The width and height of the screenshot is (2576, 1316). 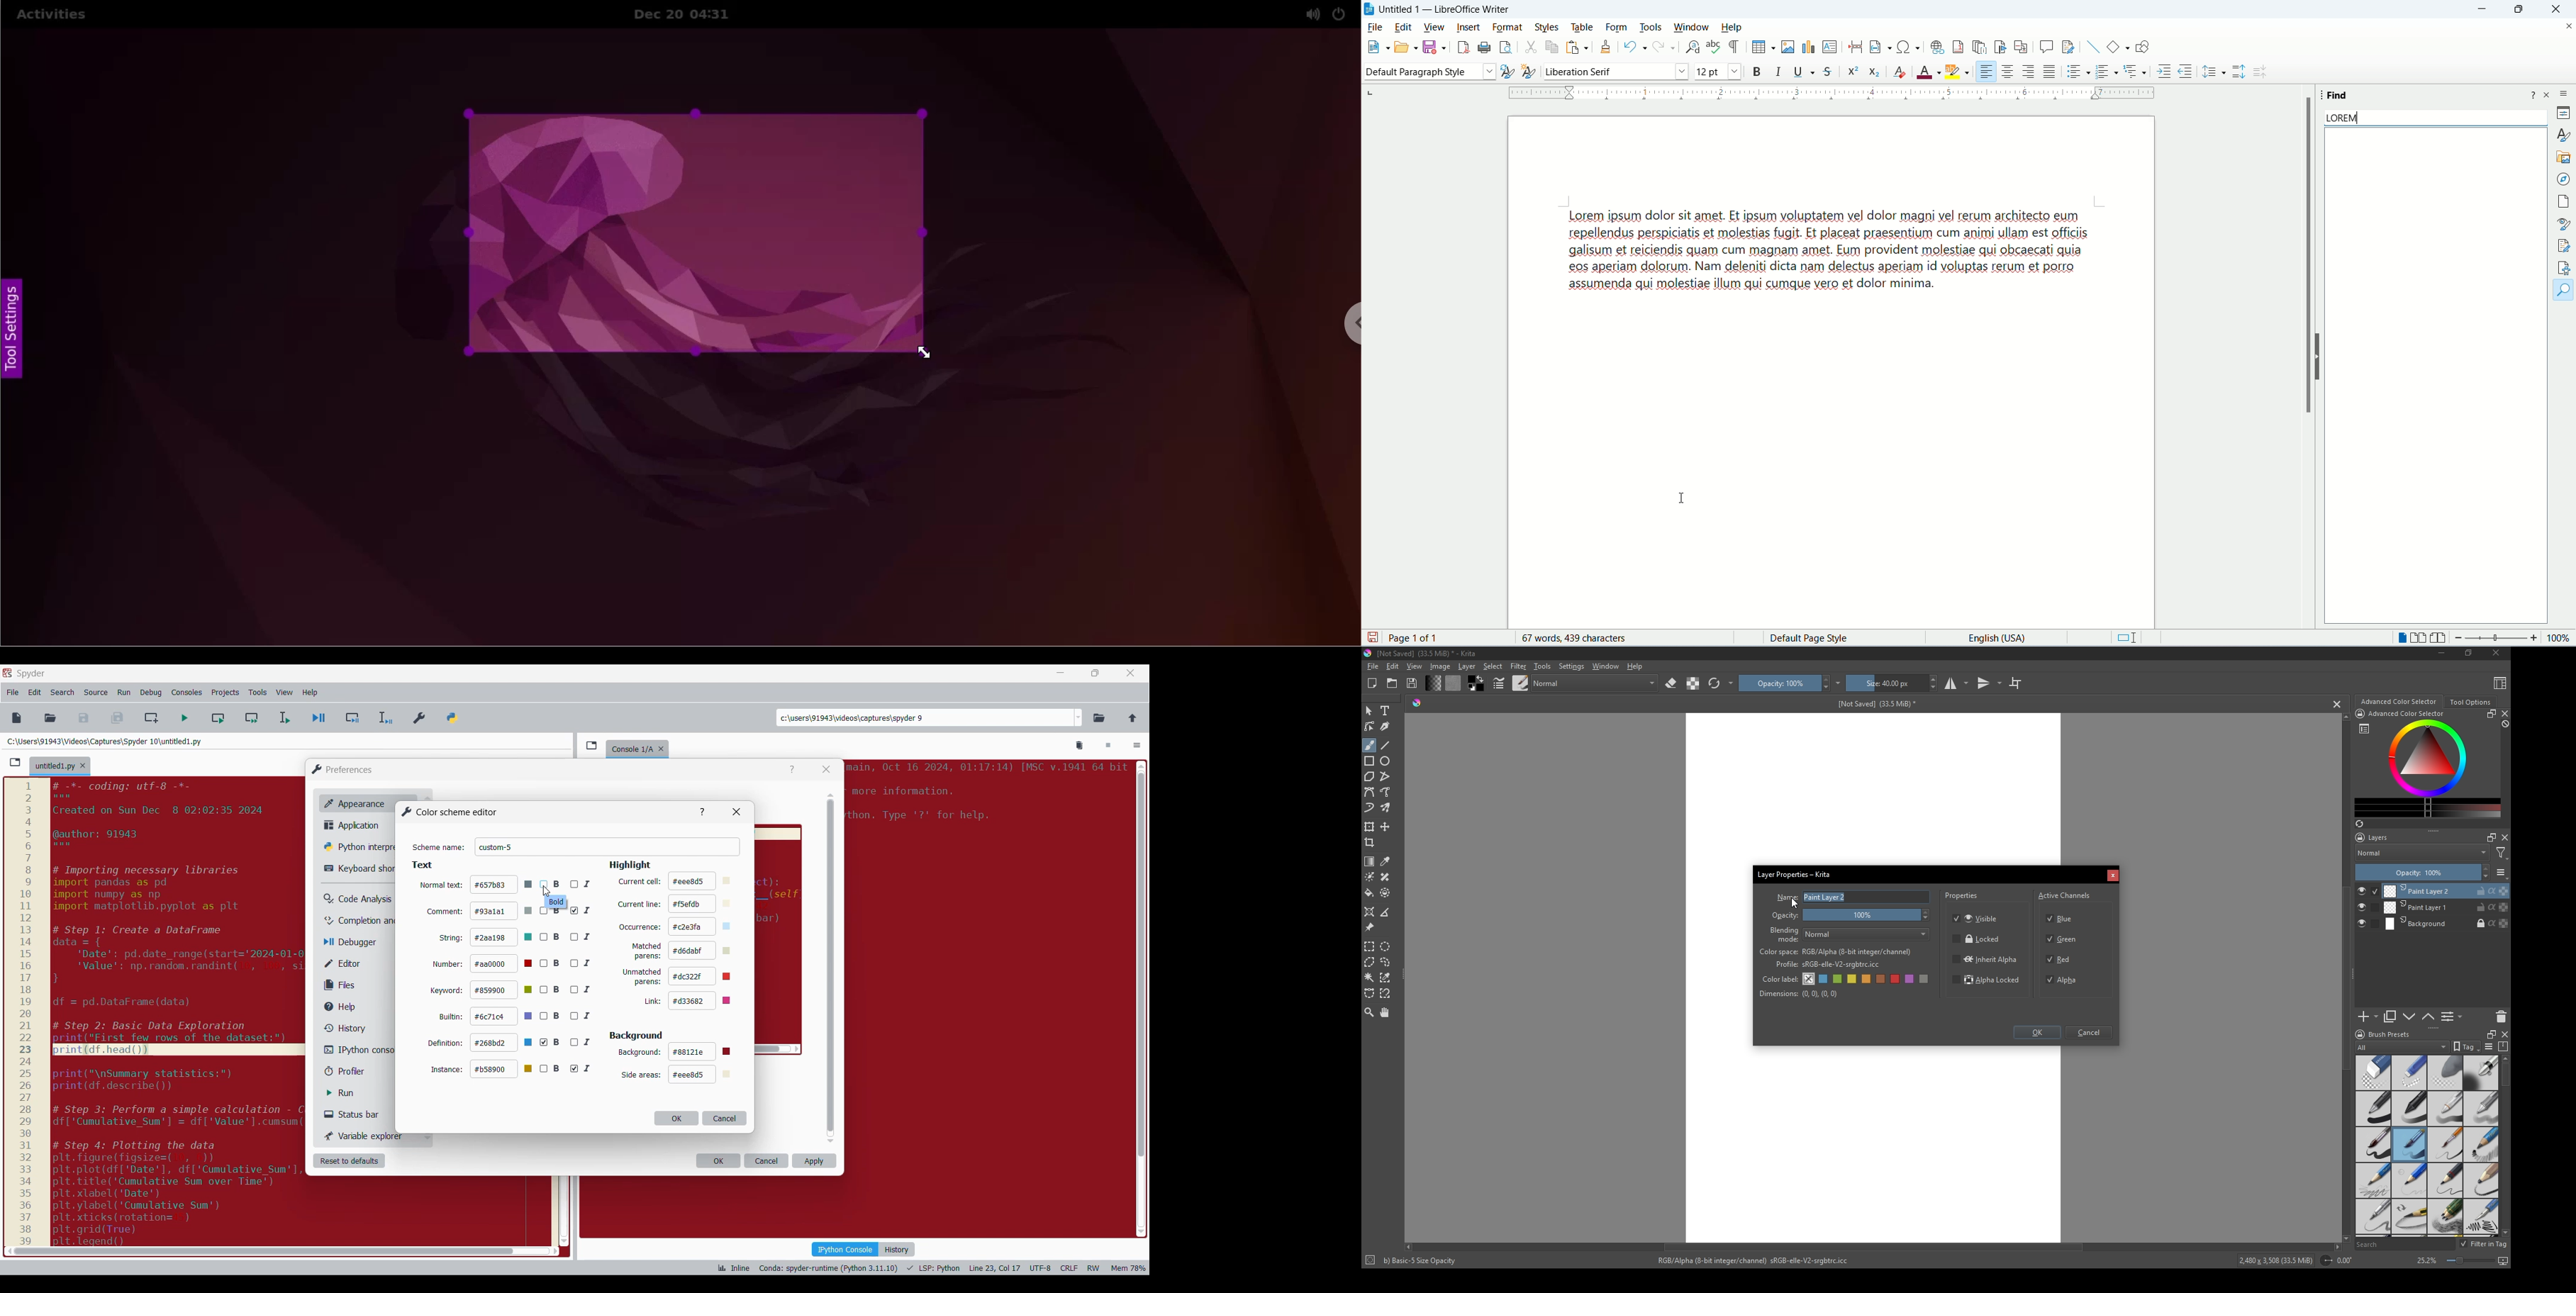 What do you see at coordinates (831, 968) in the screenshot?
I see `Vertical slide bar` at bounding box center [831, 968].